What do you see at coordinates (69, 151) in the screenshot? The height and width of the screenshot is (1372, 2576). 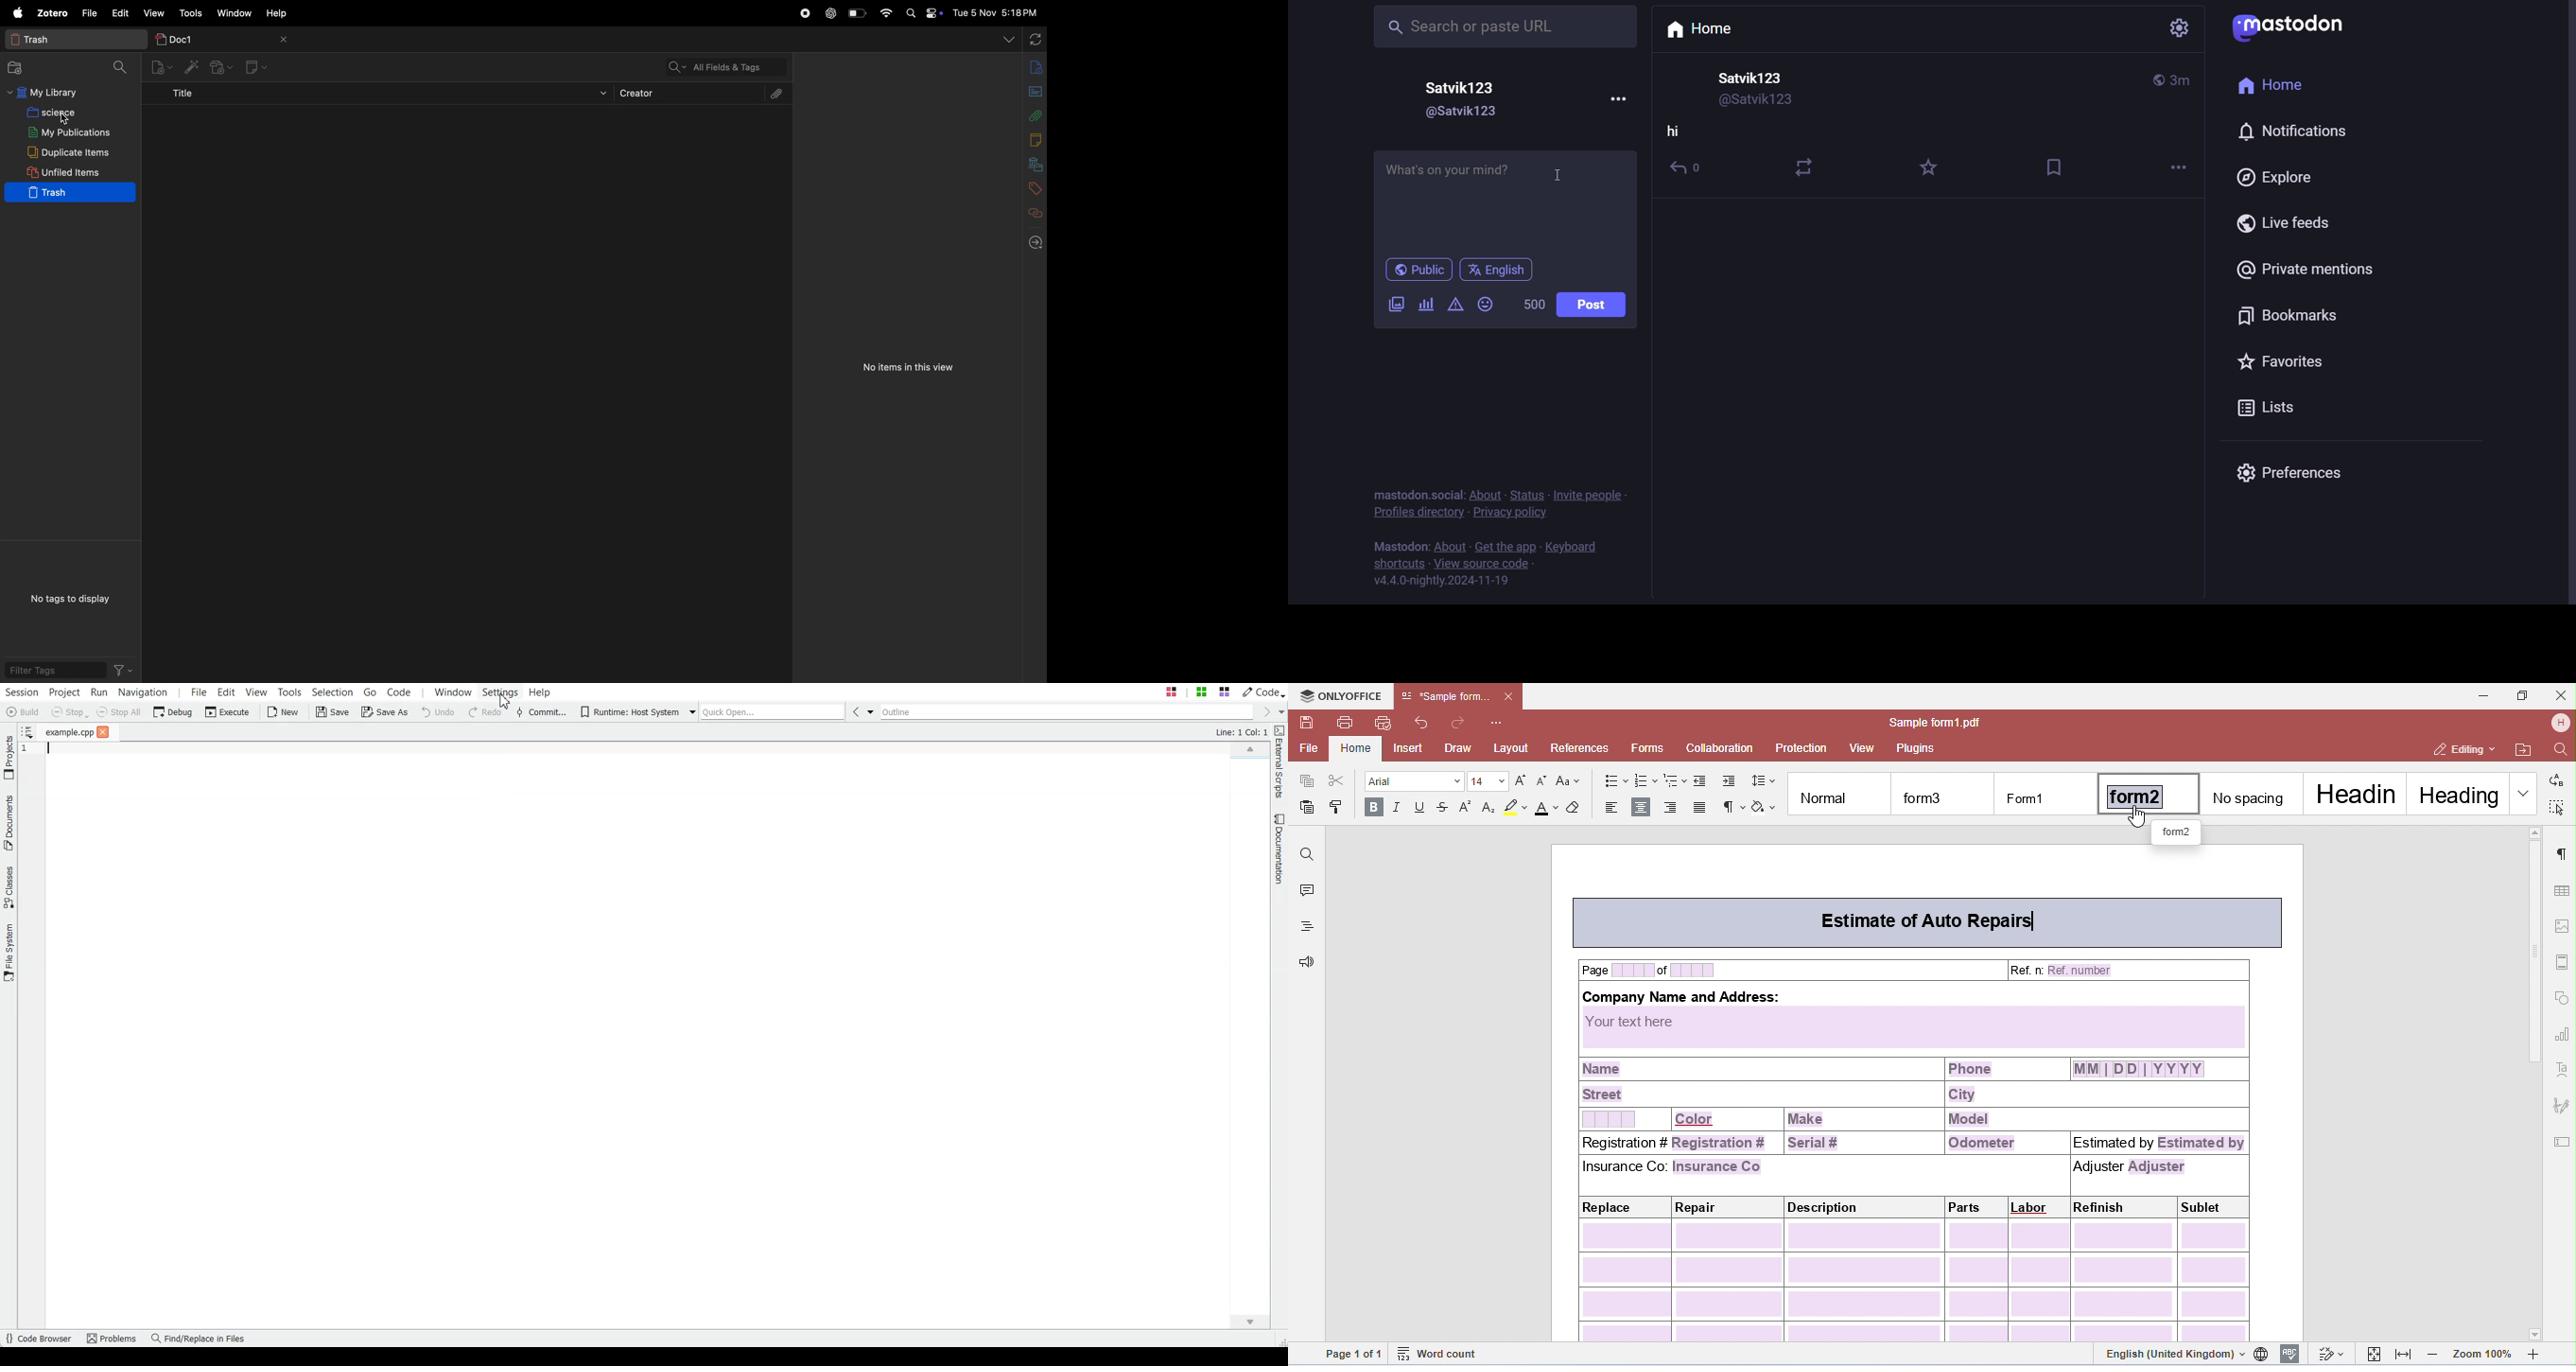 I see `duplicate items` at bounding box center [69, 151].